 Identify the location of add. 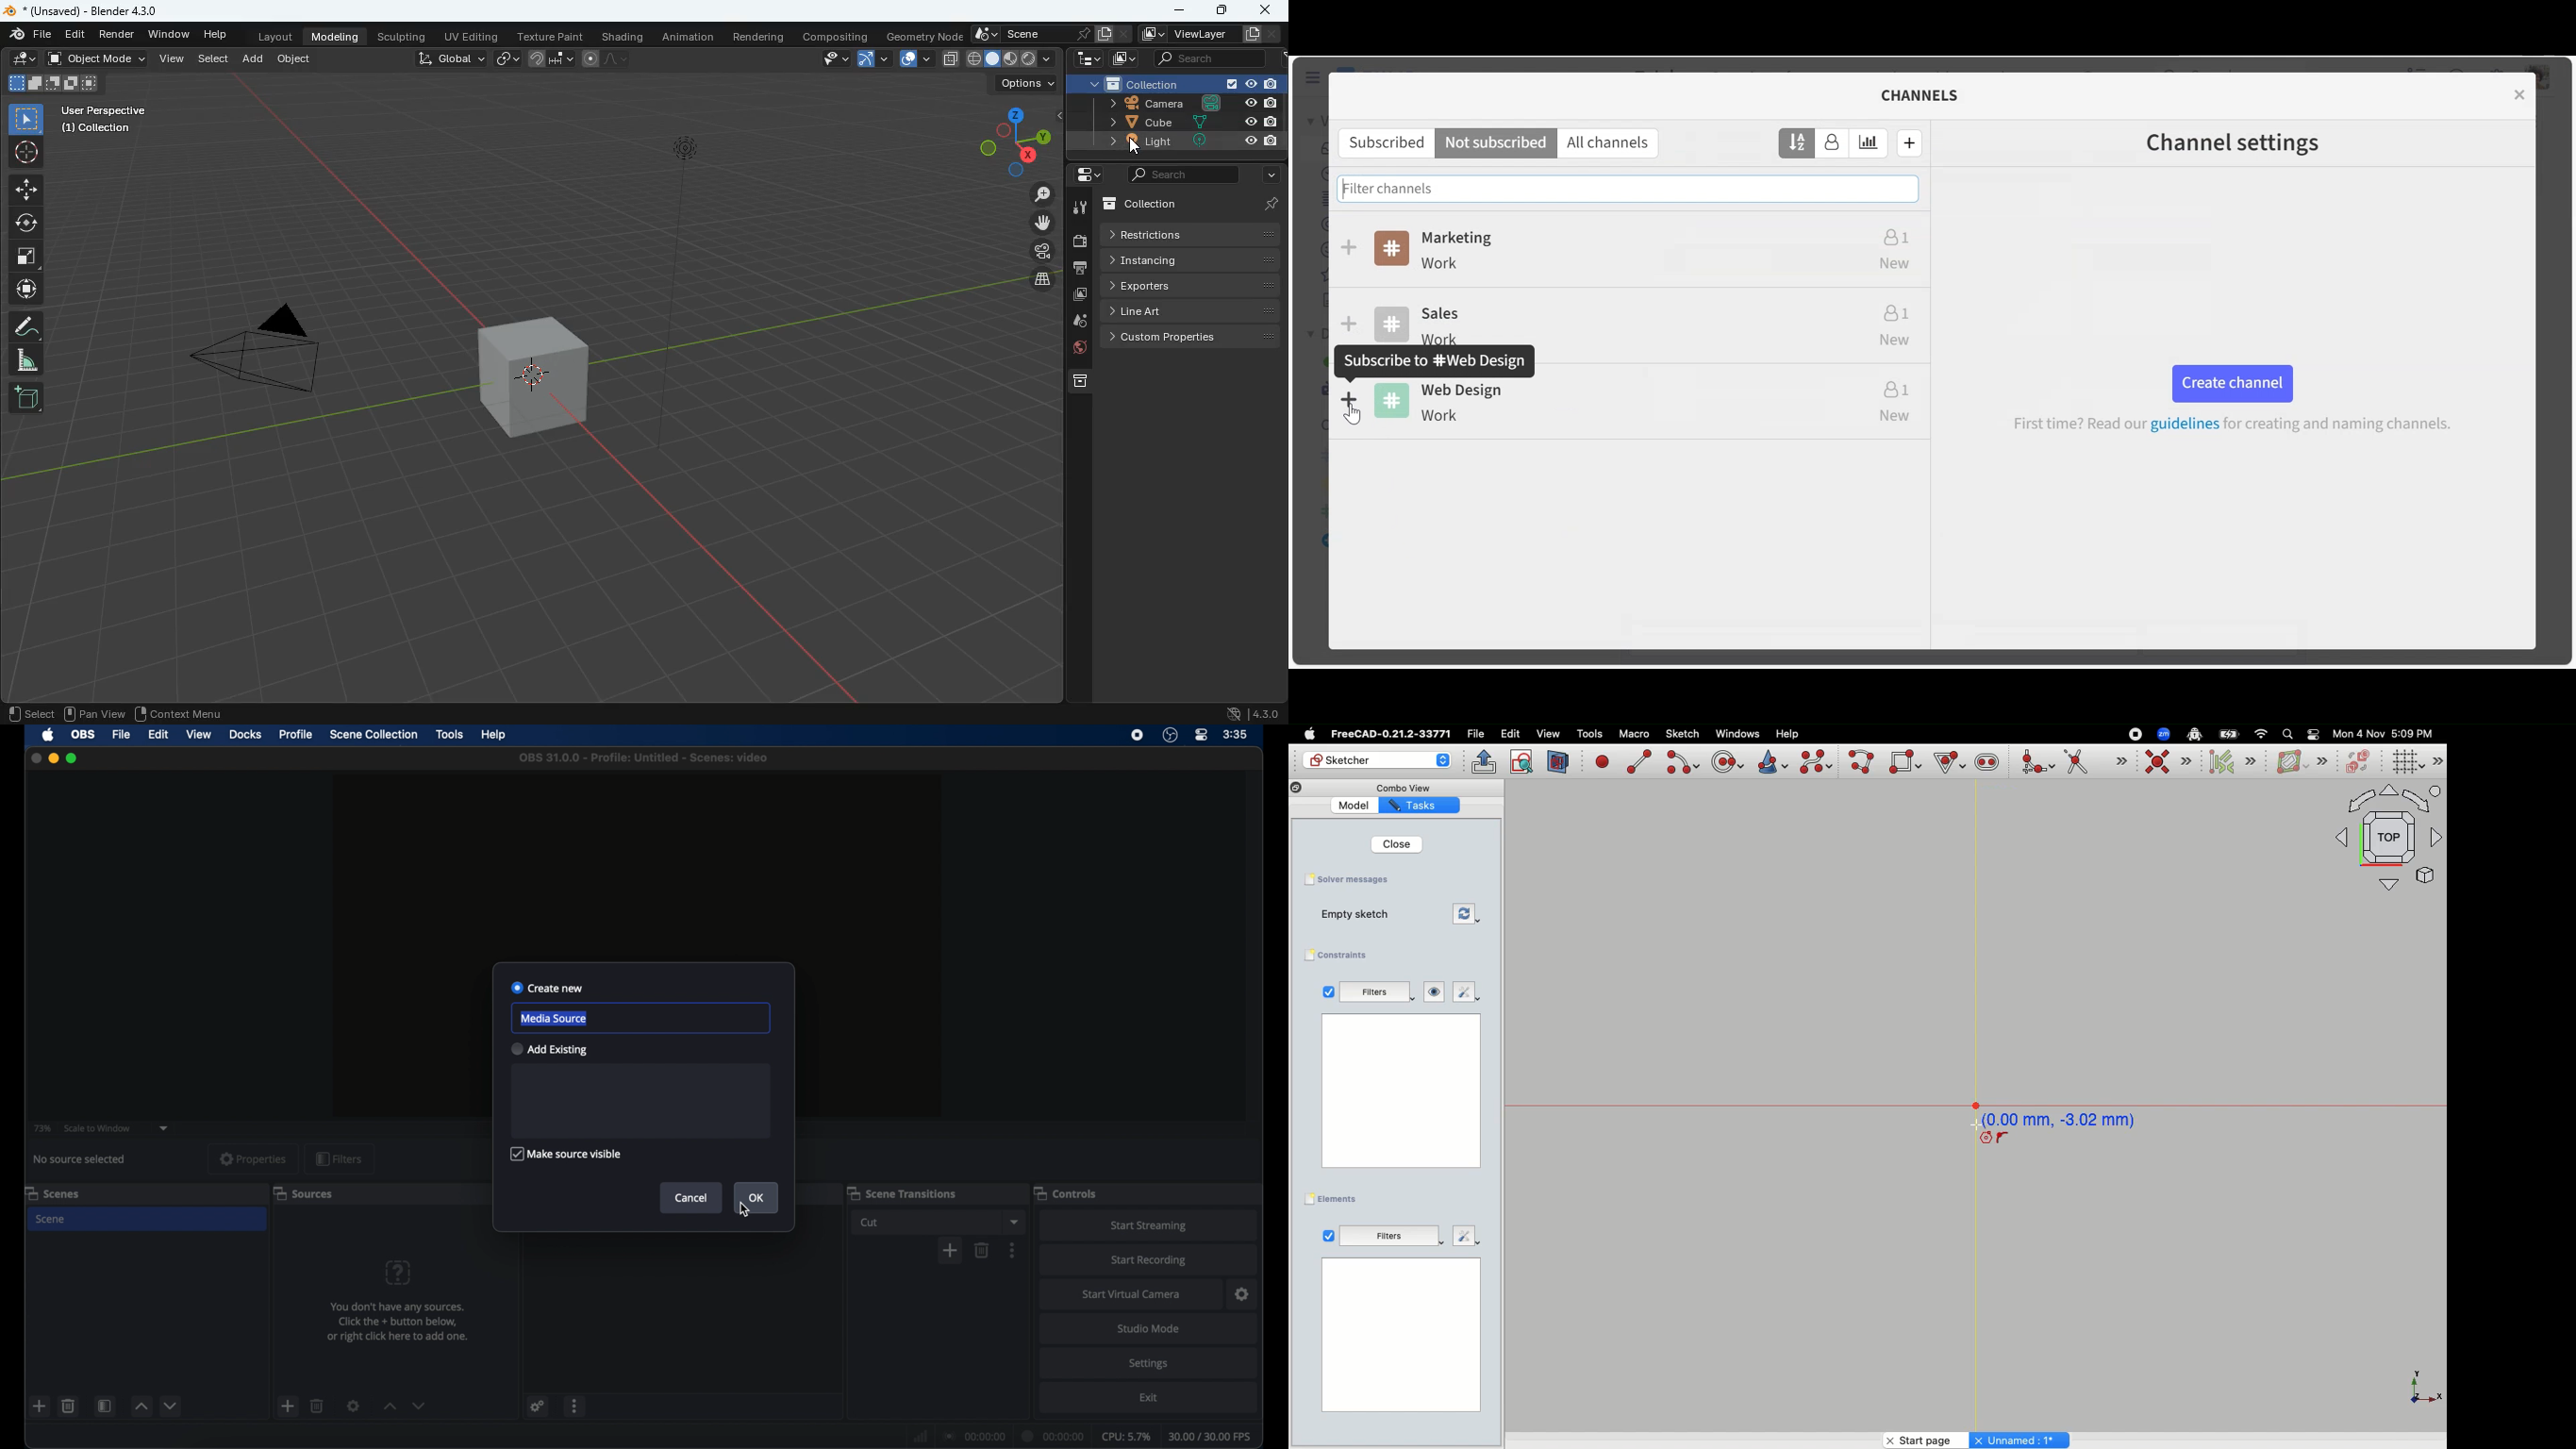
(254, 59).